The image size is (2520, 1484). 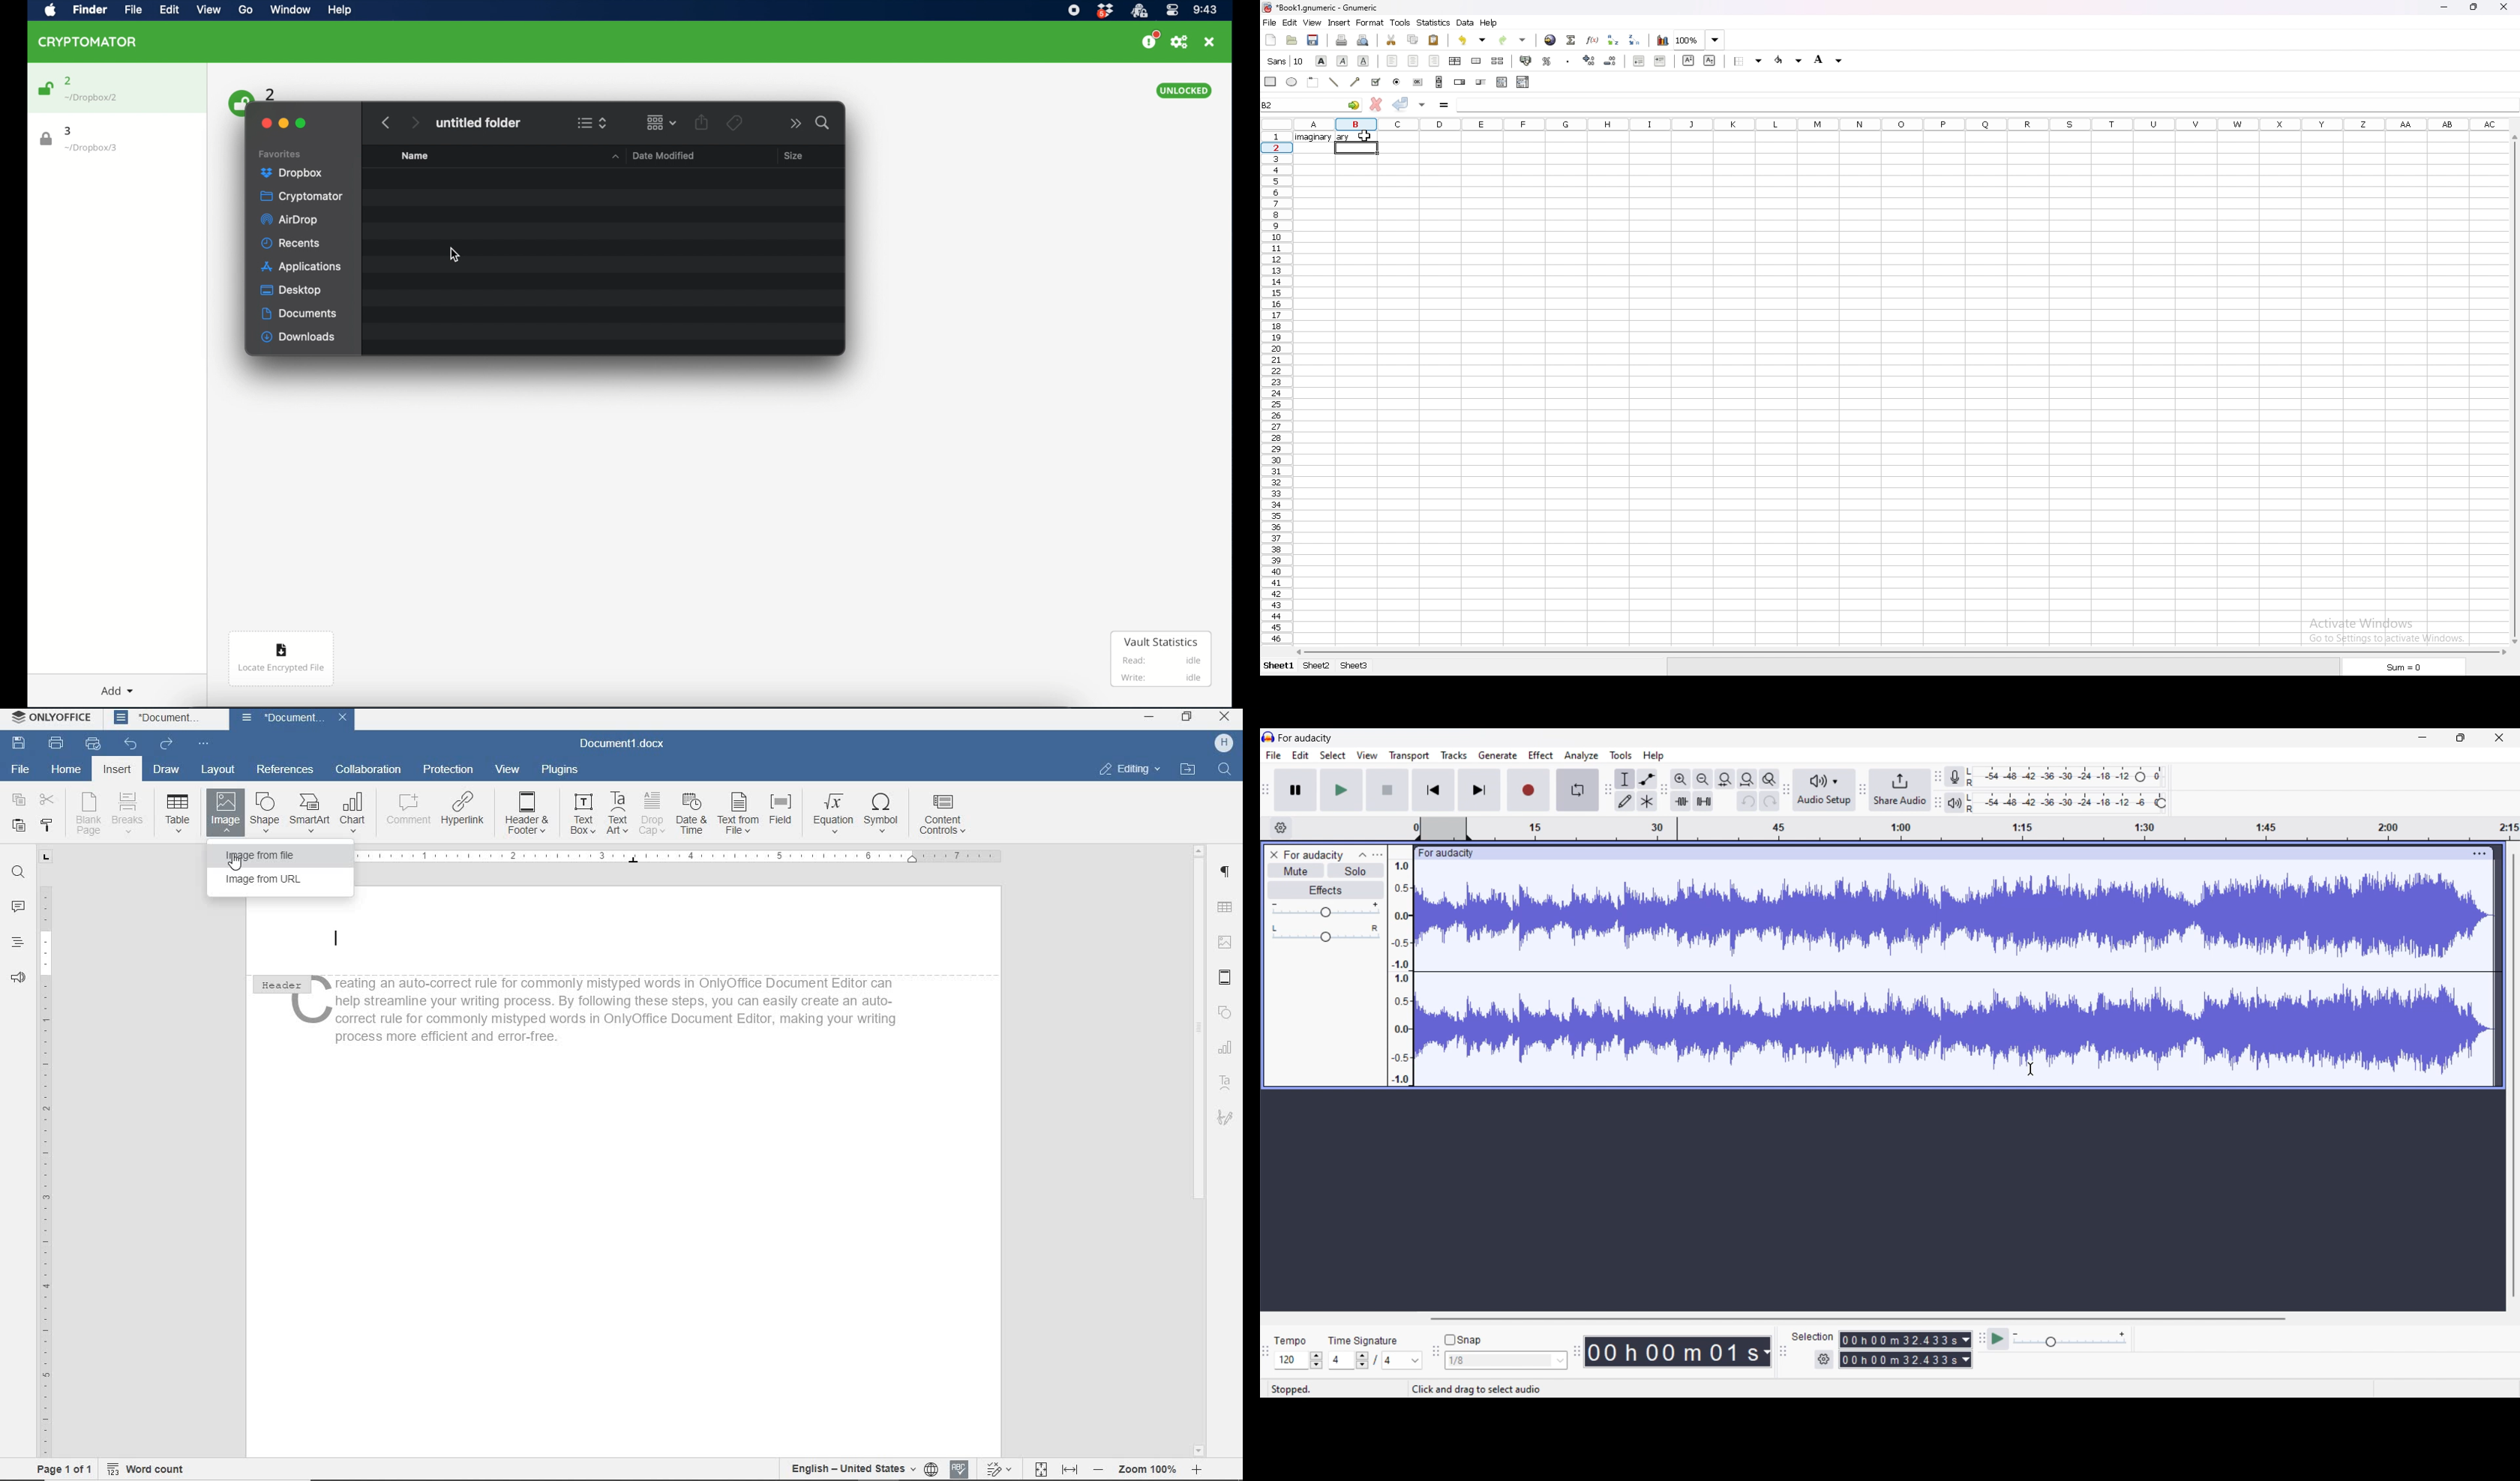 What do you see at coordinates (1953, 802) in the screenshot?
I see `Playback meter` at bounding box center [1953, 802].